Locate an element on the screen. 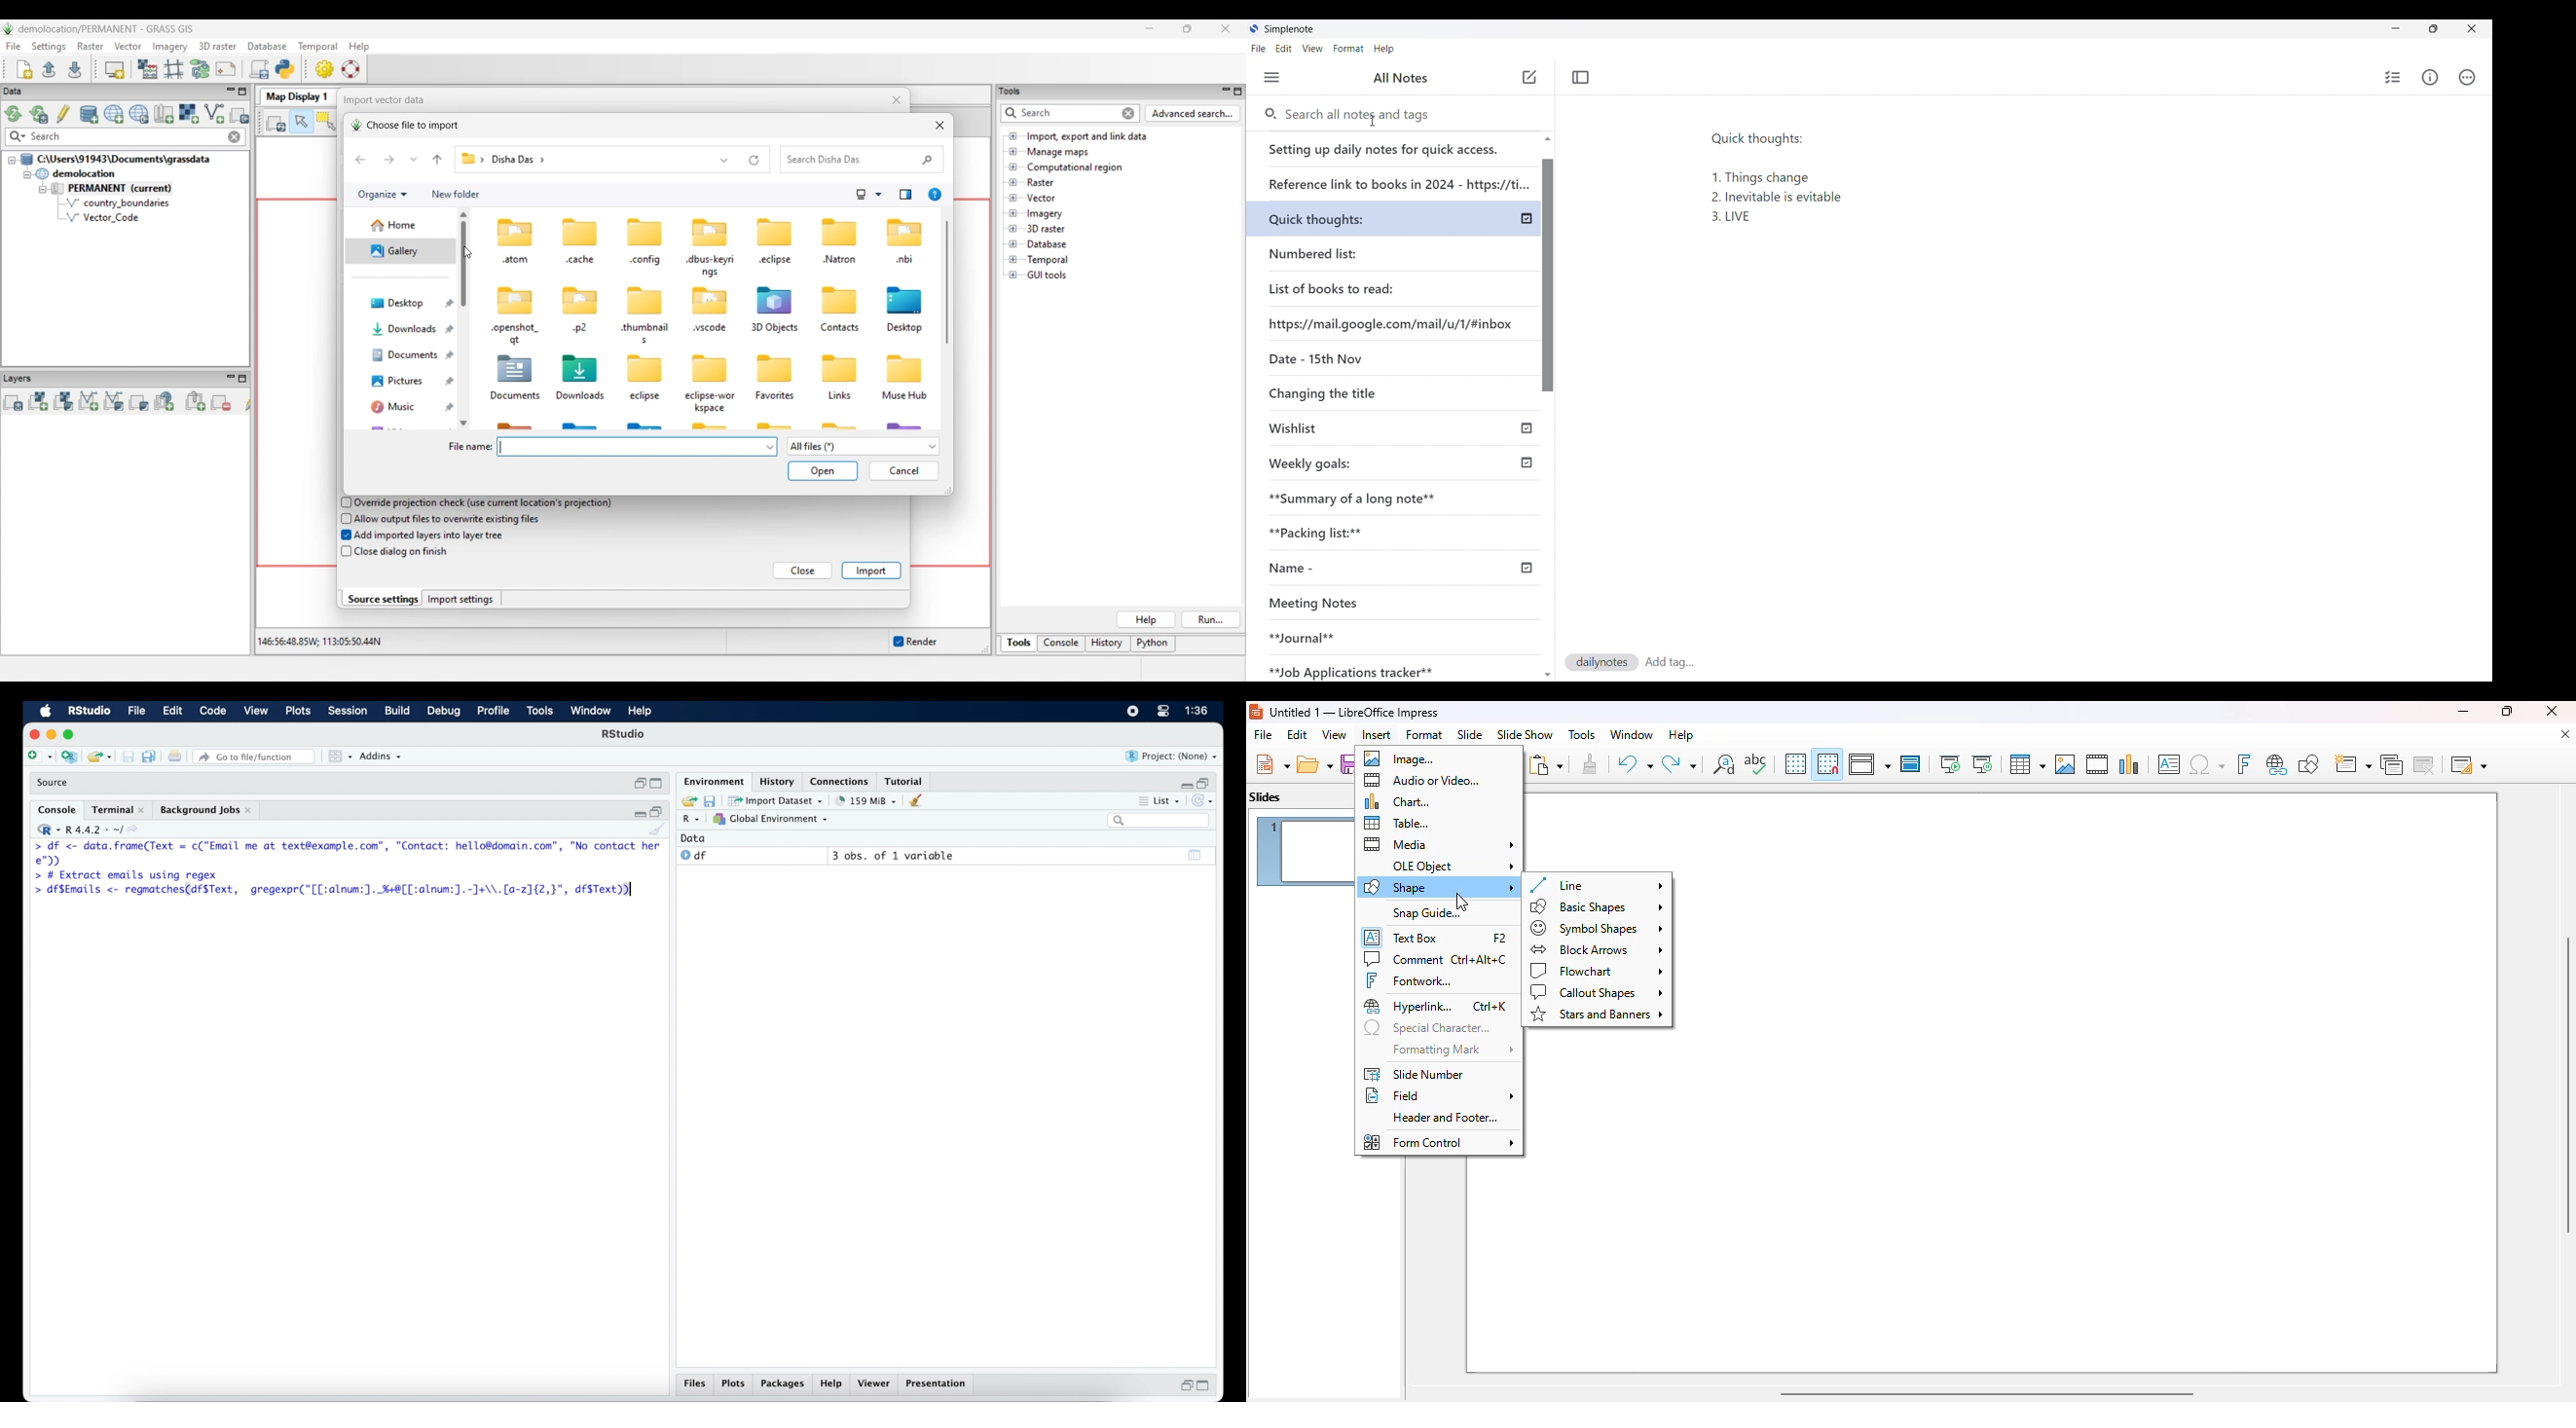 The image size is (2576, 1428). save all documents is located at coordinates (149, 756).